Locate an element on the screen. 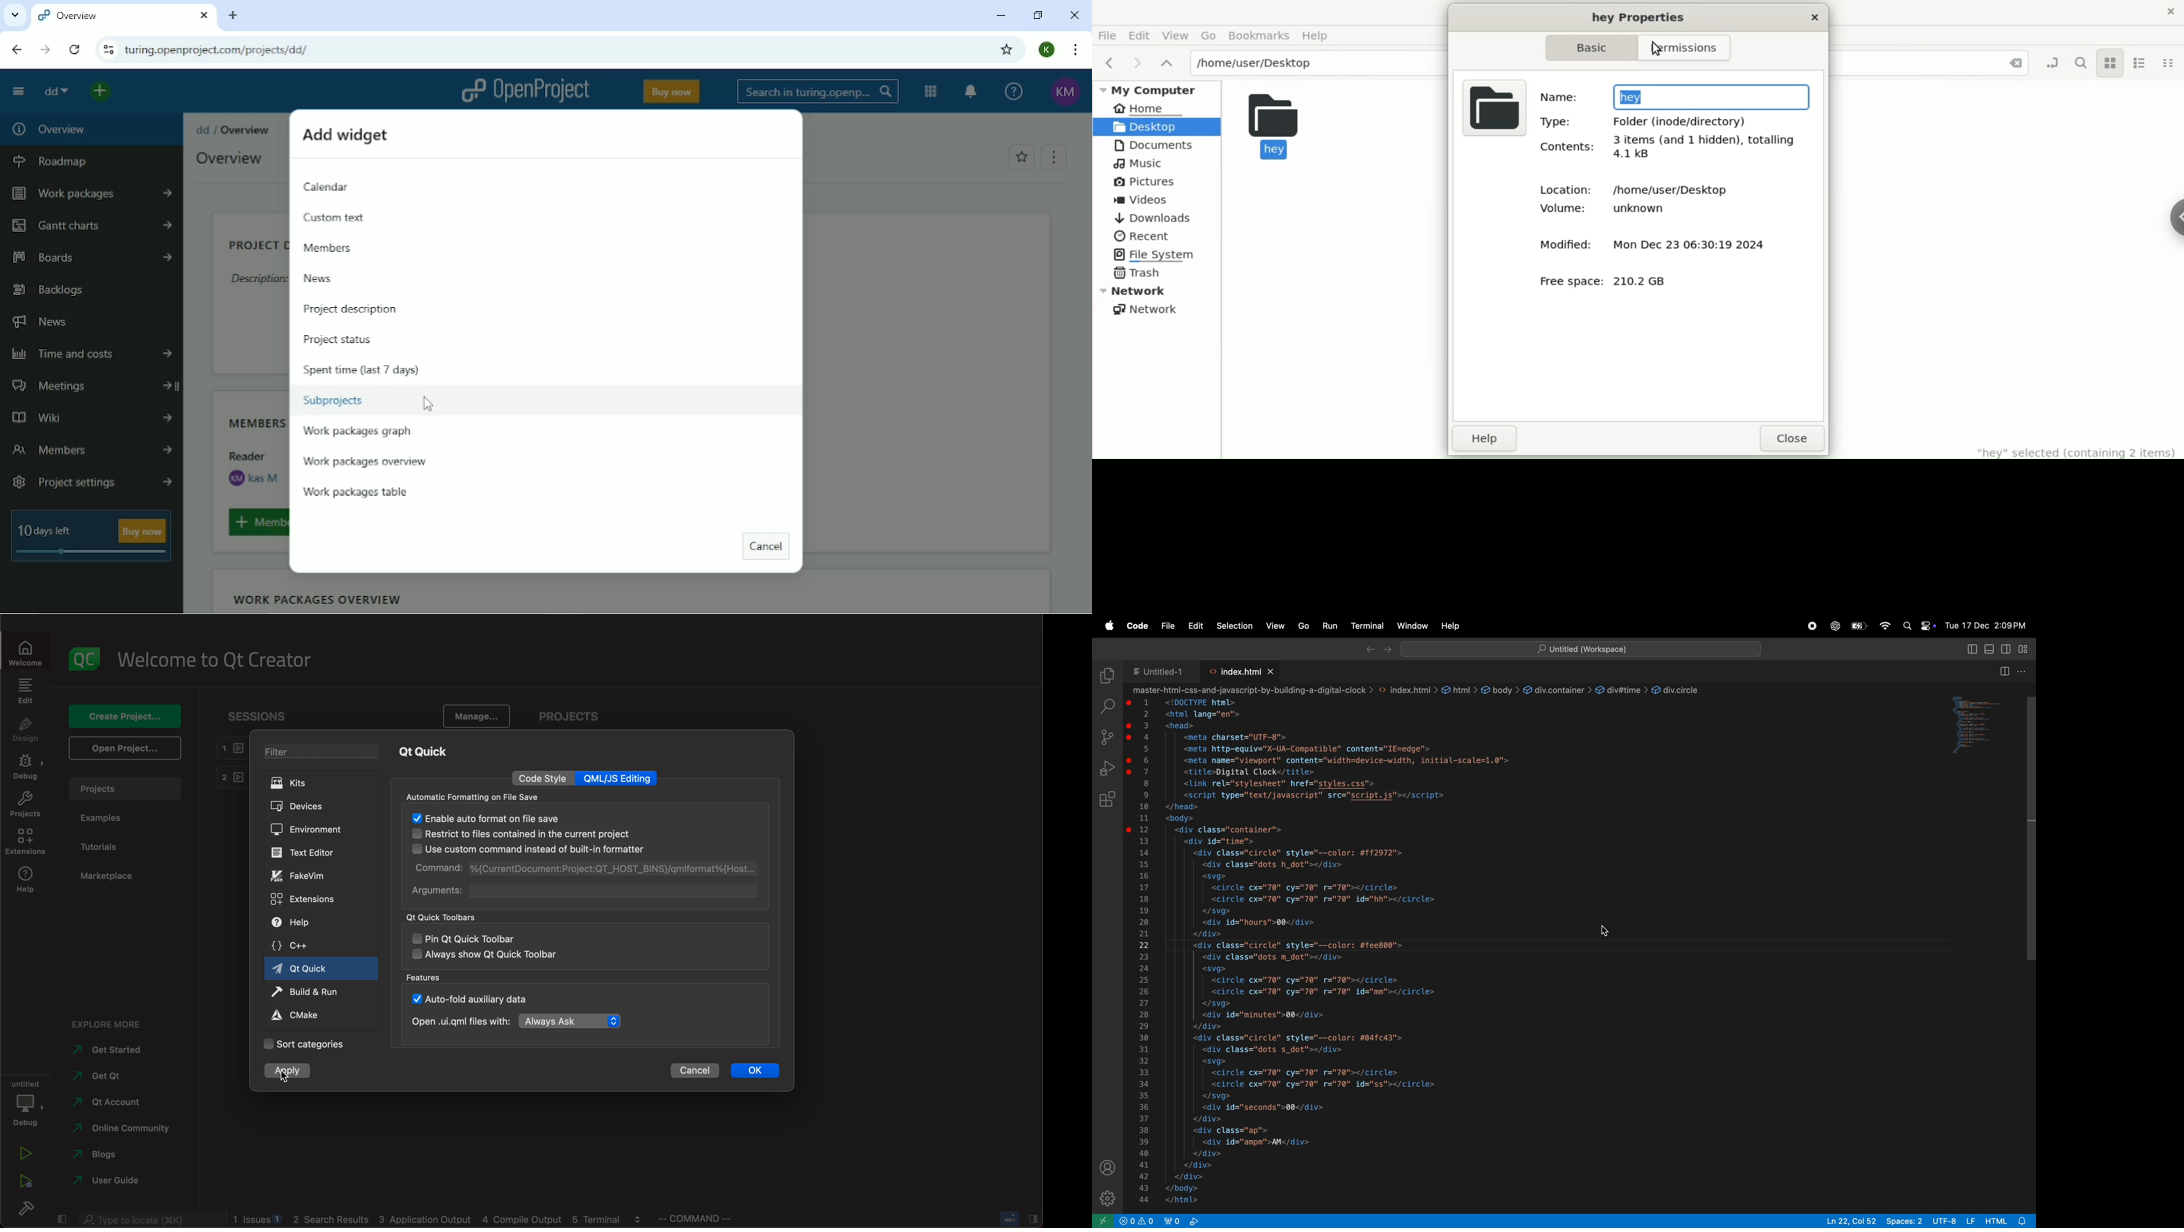  create is located at coordinates (126, 717).